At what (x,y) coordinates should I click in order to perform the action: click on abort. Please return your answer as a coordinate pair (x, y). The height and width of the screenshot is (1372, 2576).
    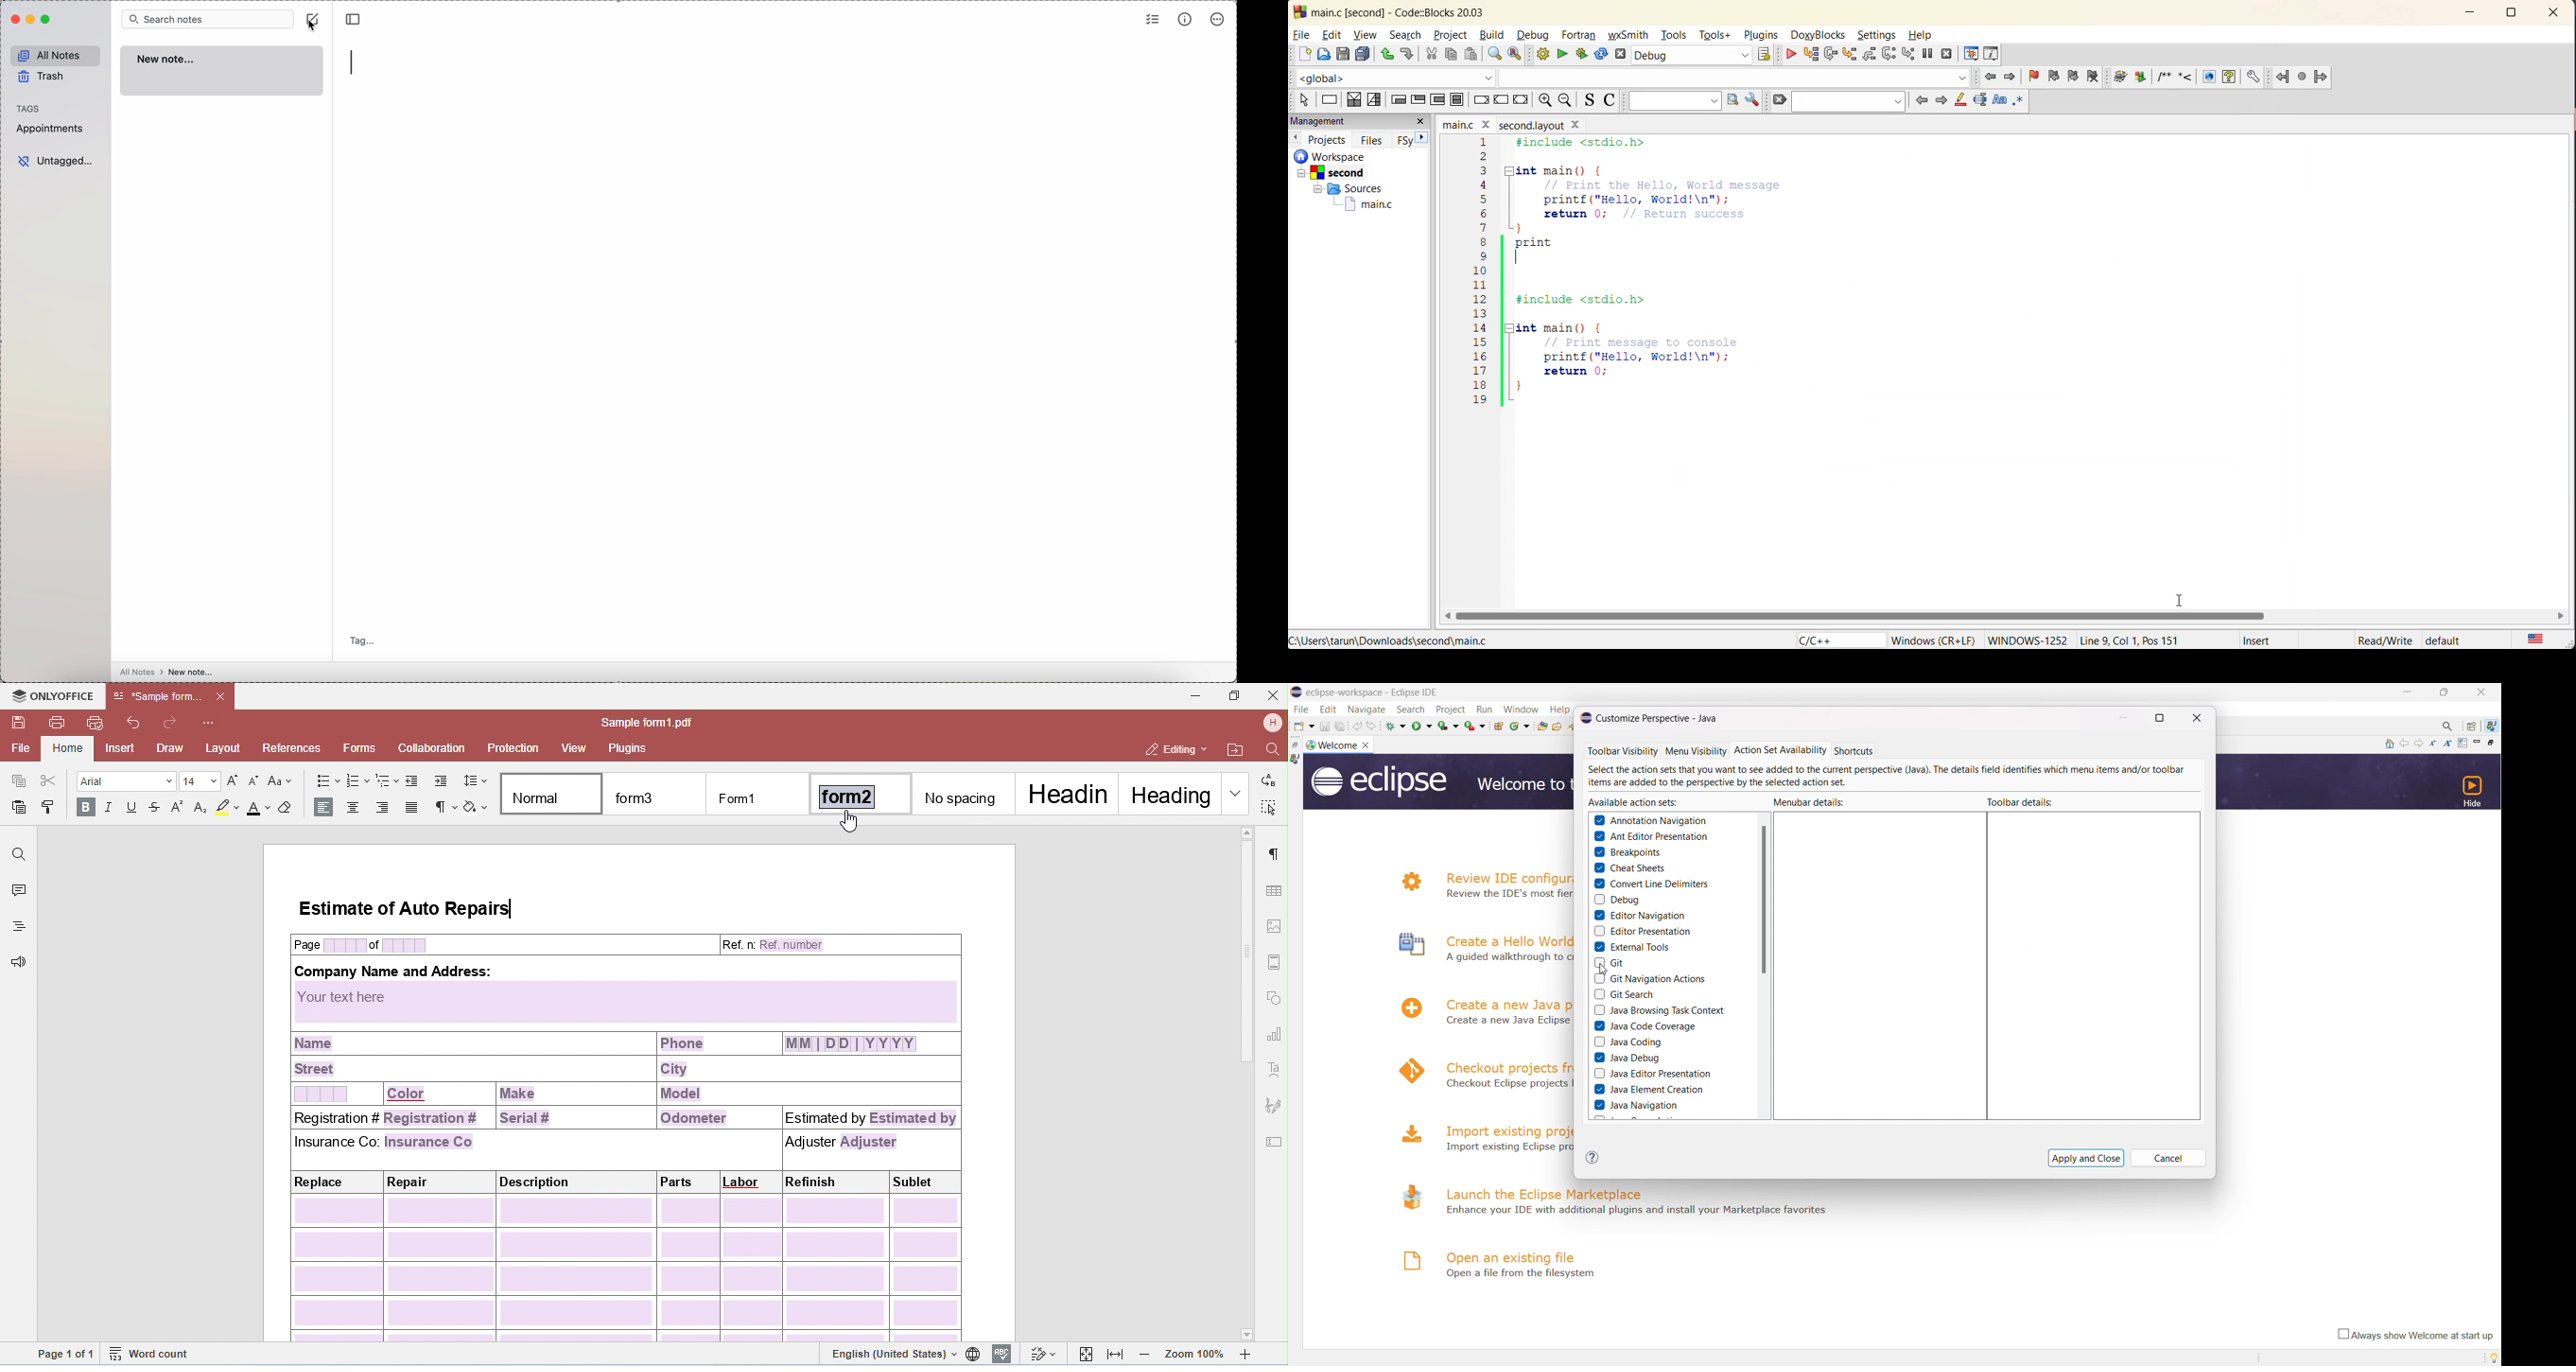
    Looking at the image, I should click on (1623, 55).